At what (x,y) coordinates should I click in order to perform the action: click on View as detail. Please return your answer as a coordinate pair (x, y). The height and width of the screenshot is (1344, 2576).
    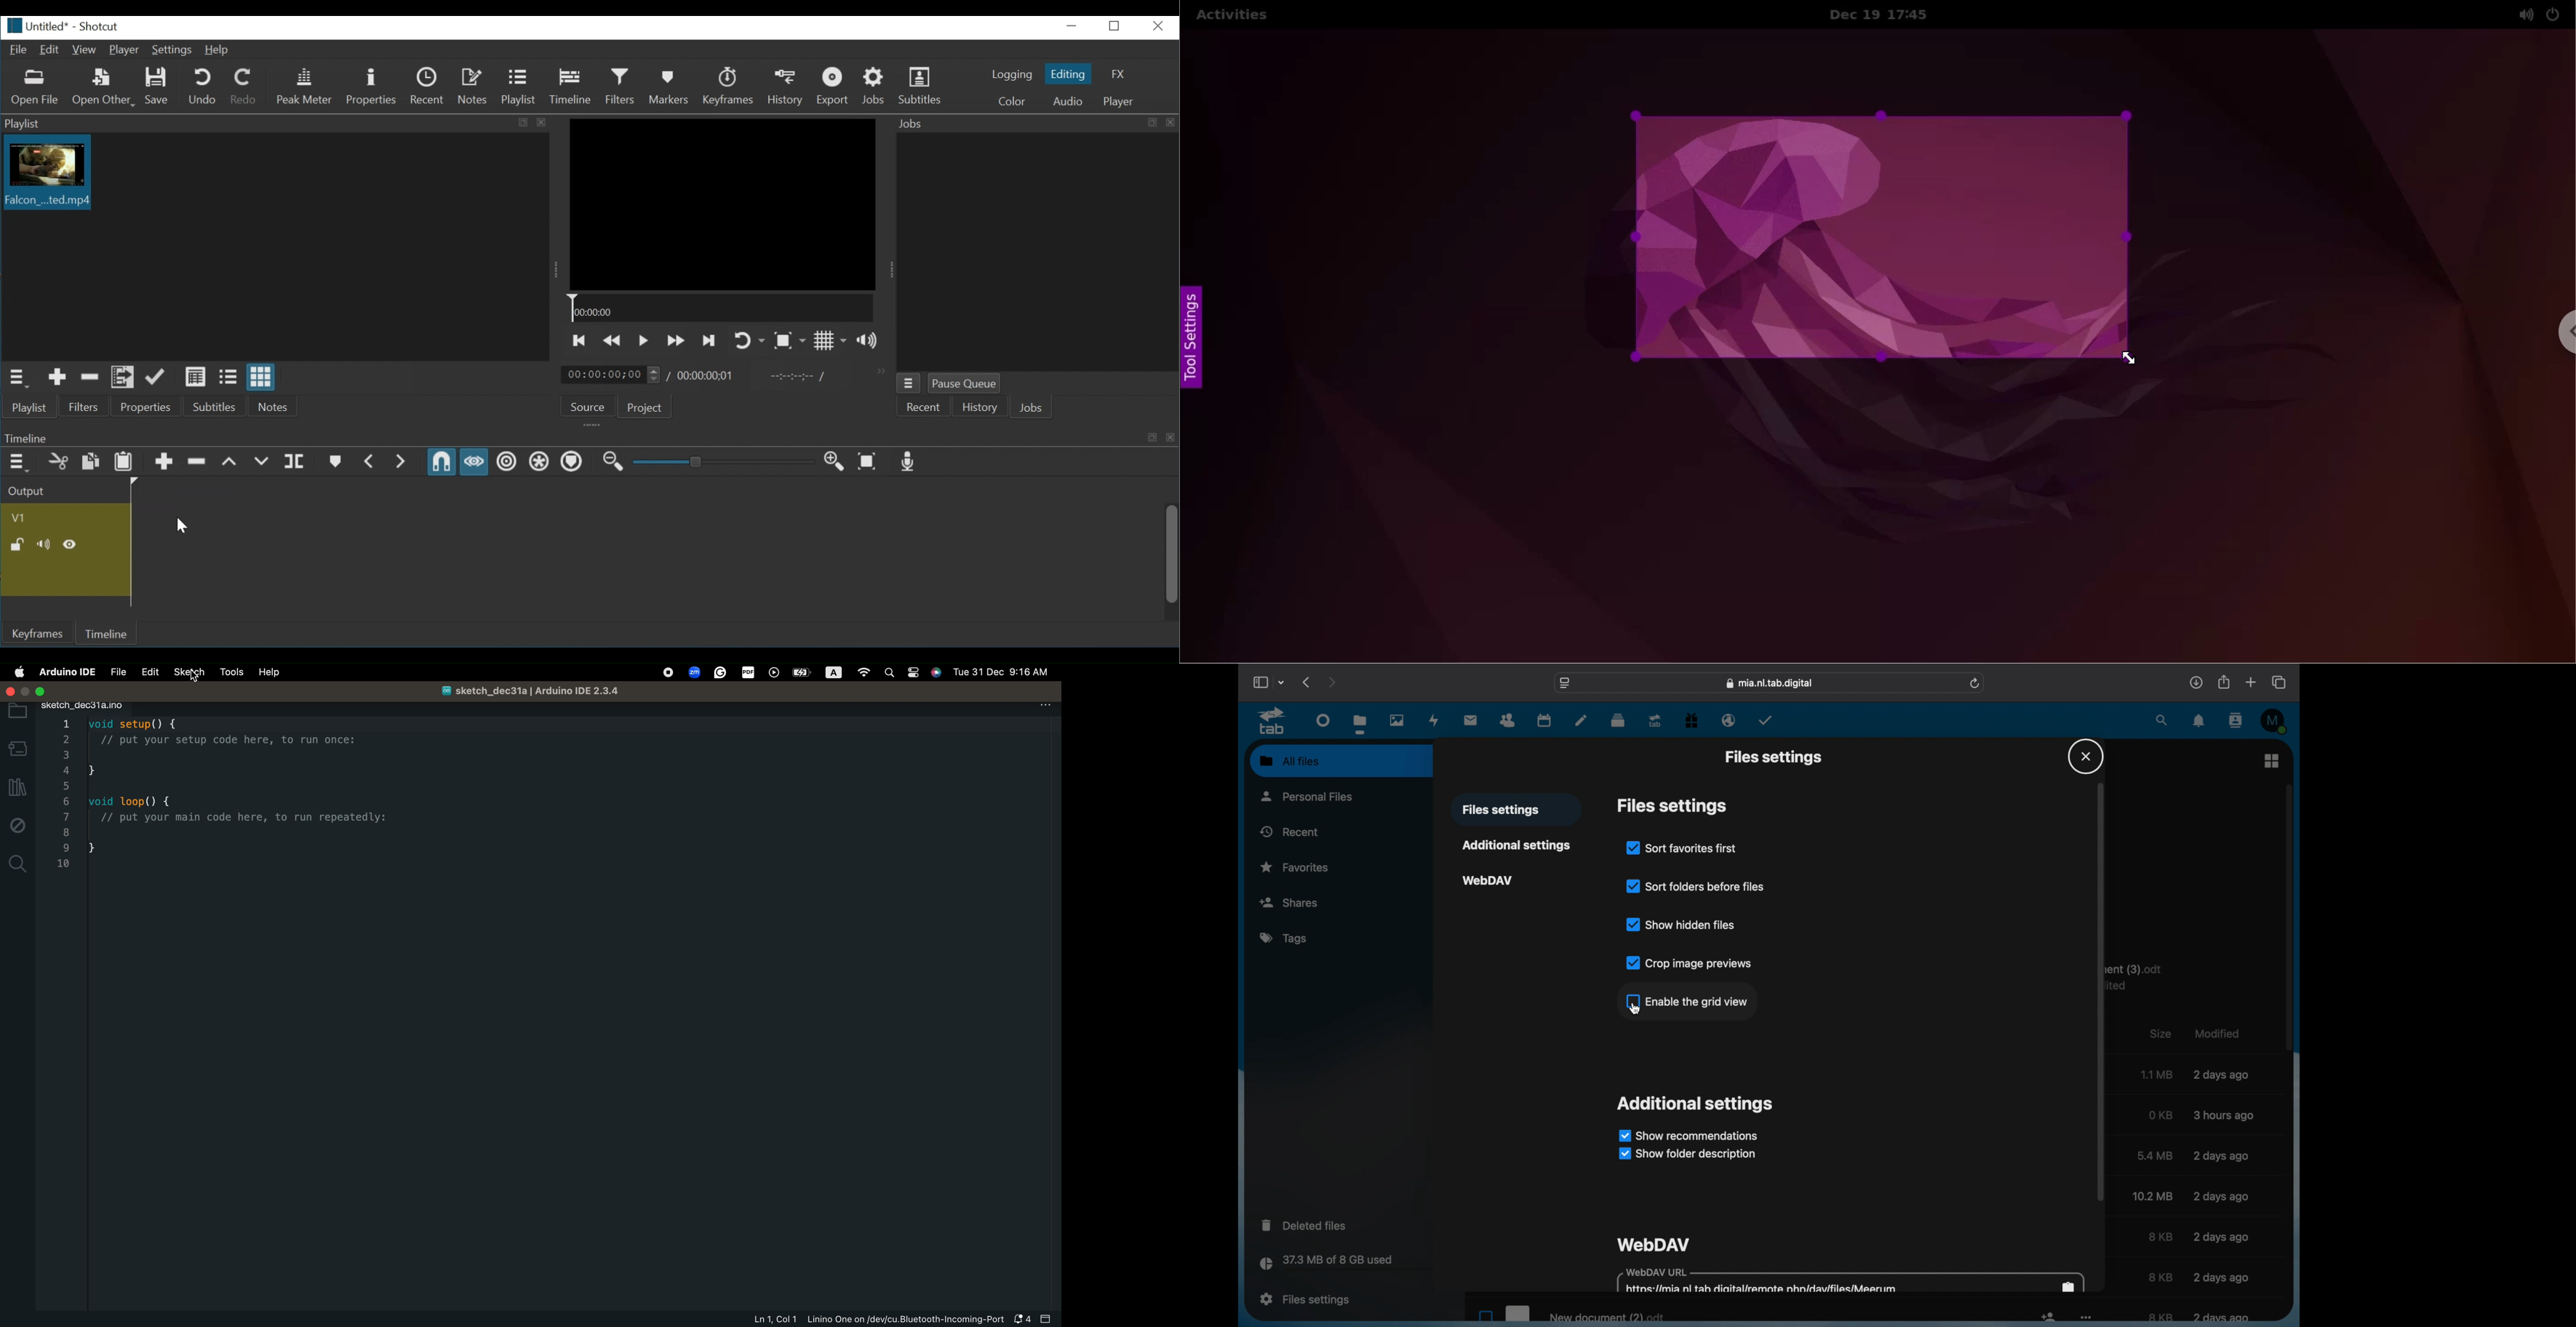
    Looking at the image, I should click on (196, 377).